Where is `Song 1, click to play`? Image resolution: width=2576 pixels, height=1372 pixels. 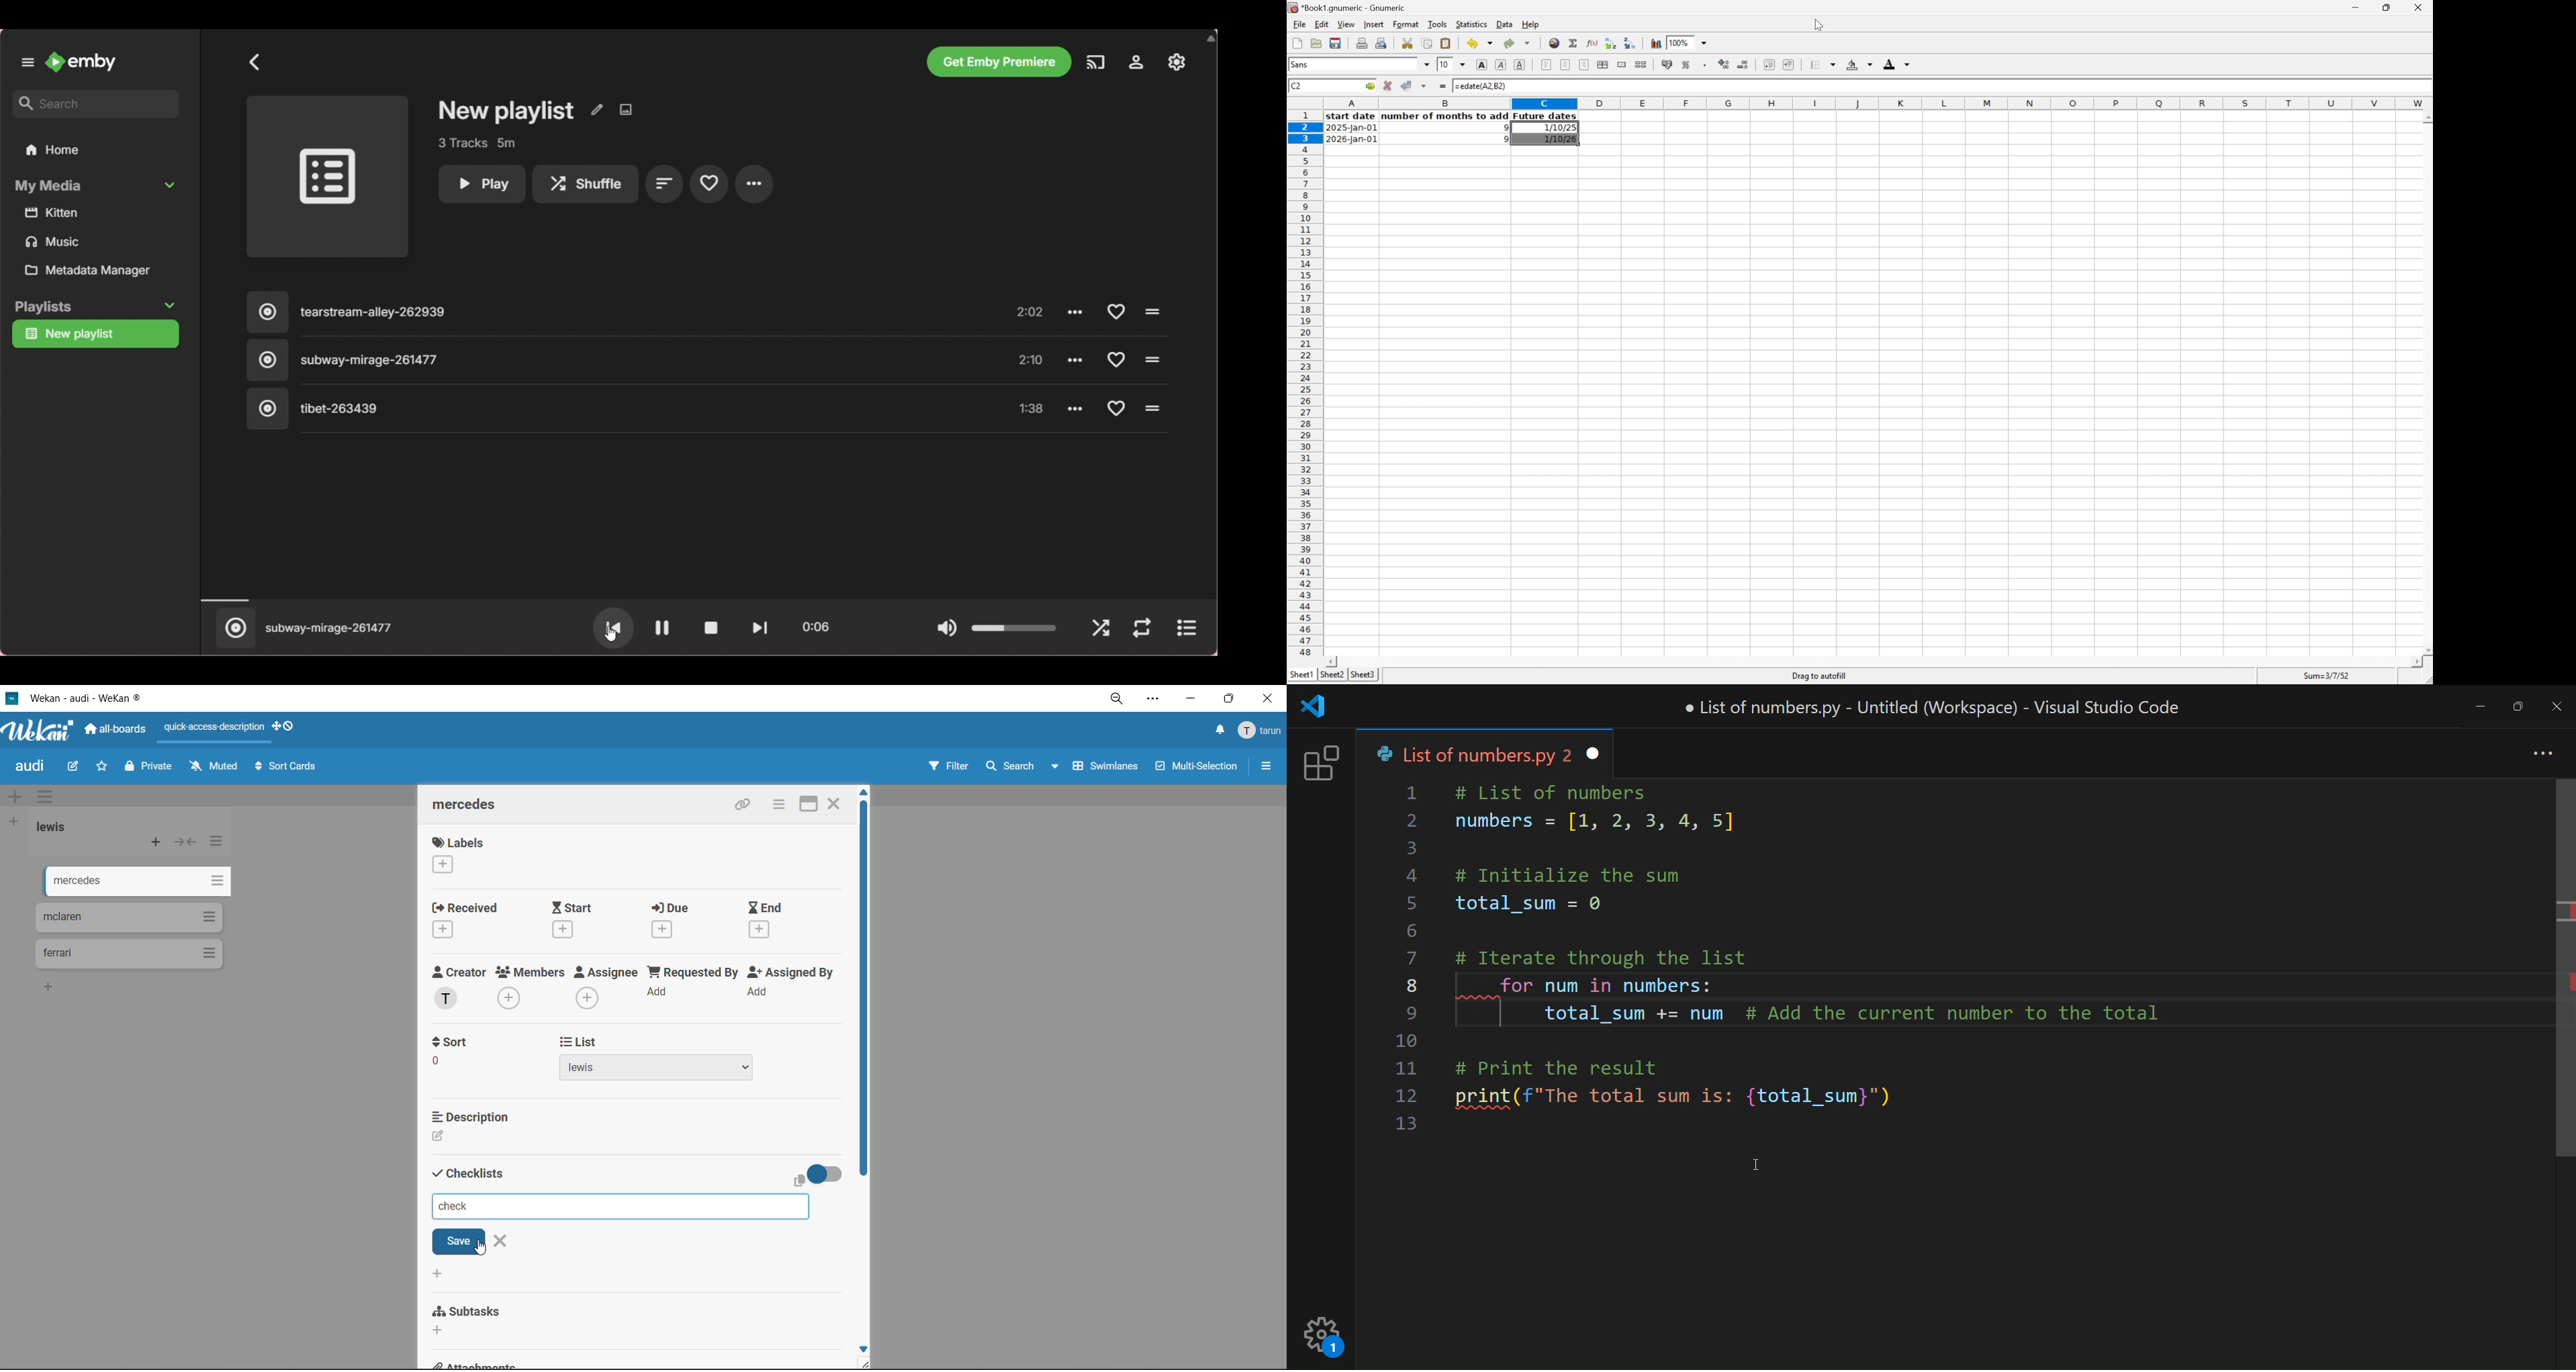
Song 1, click to play is located at coordinates (603, 313).